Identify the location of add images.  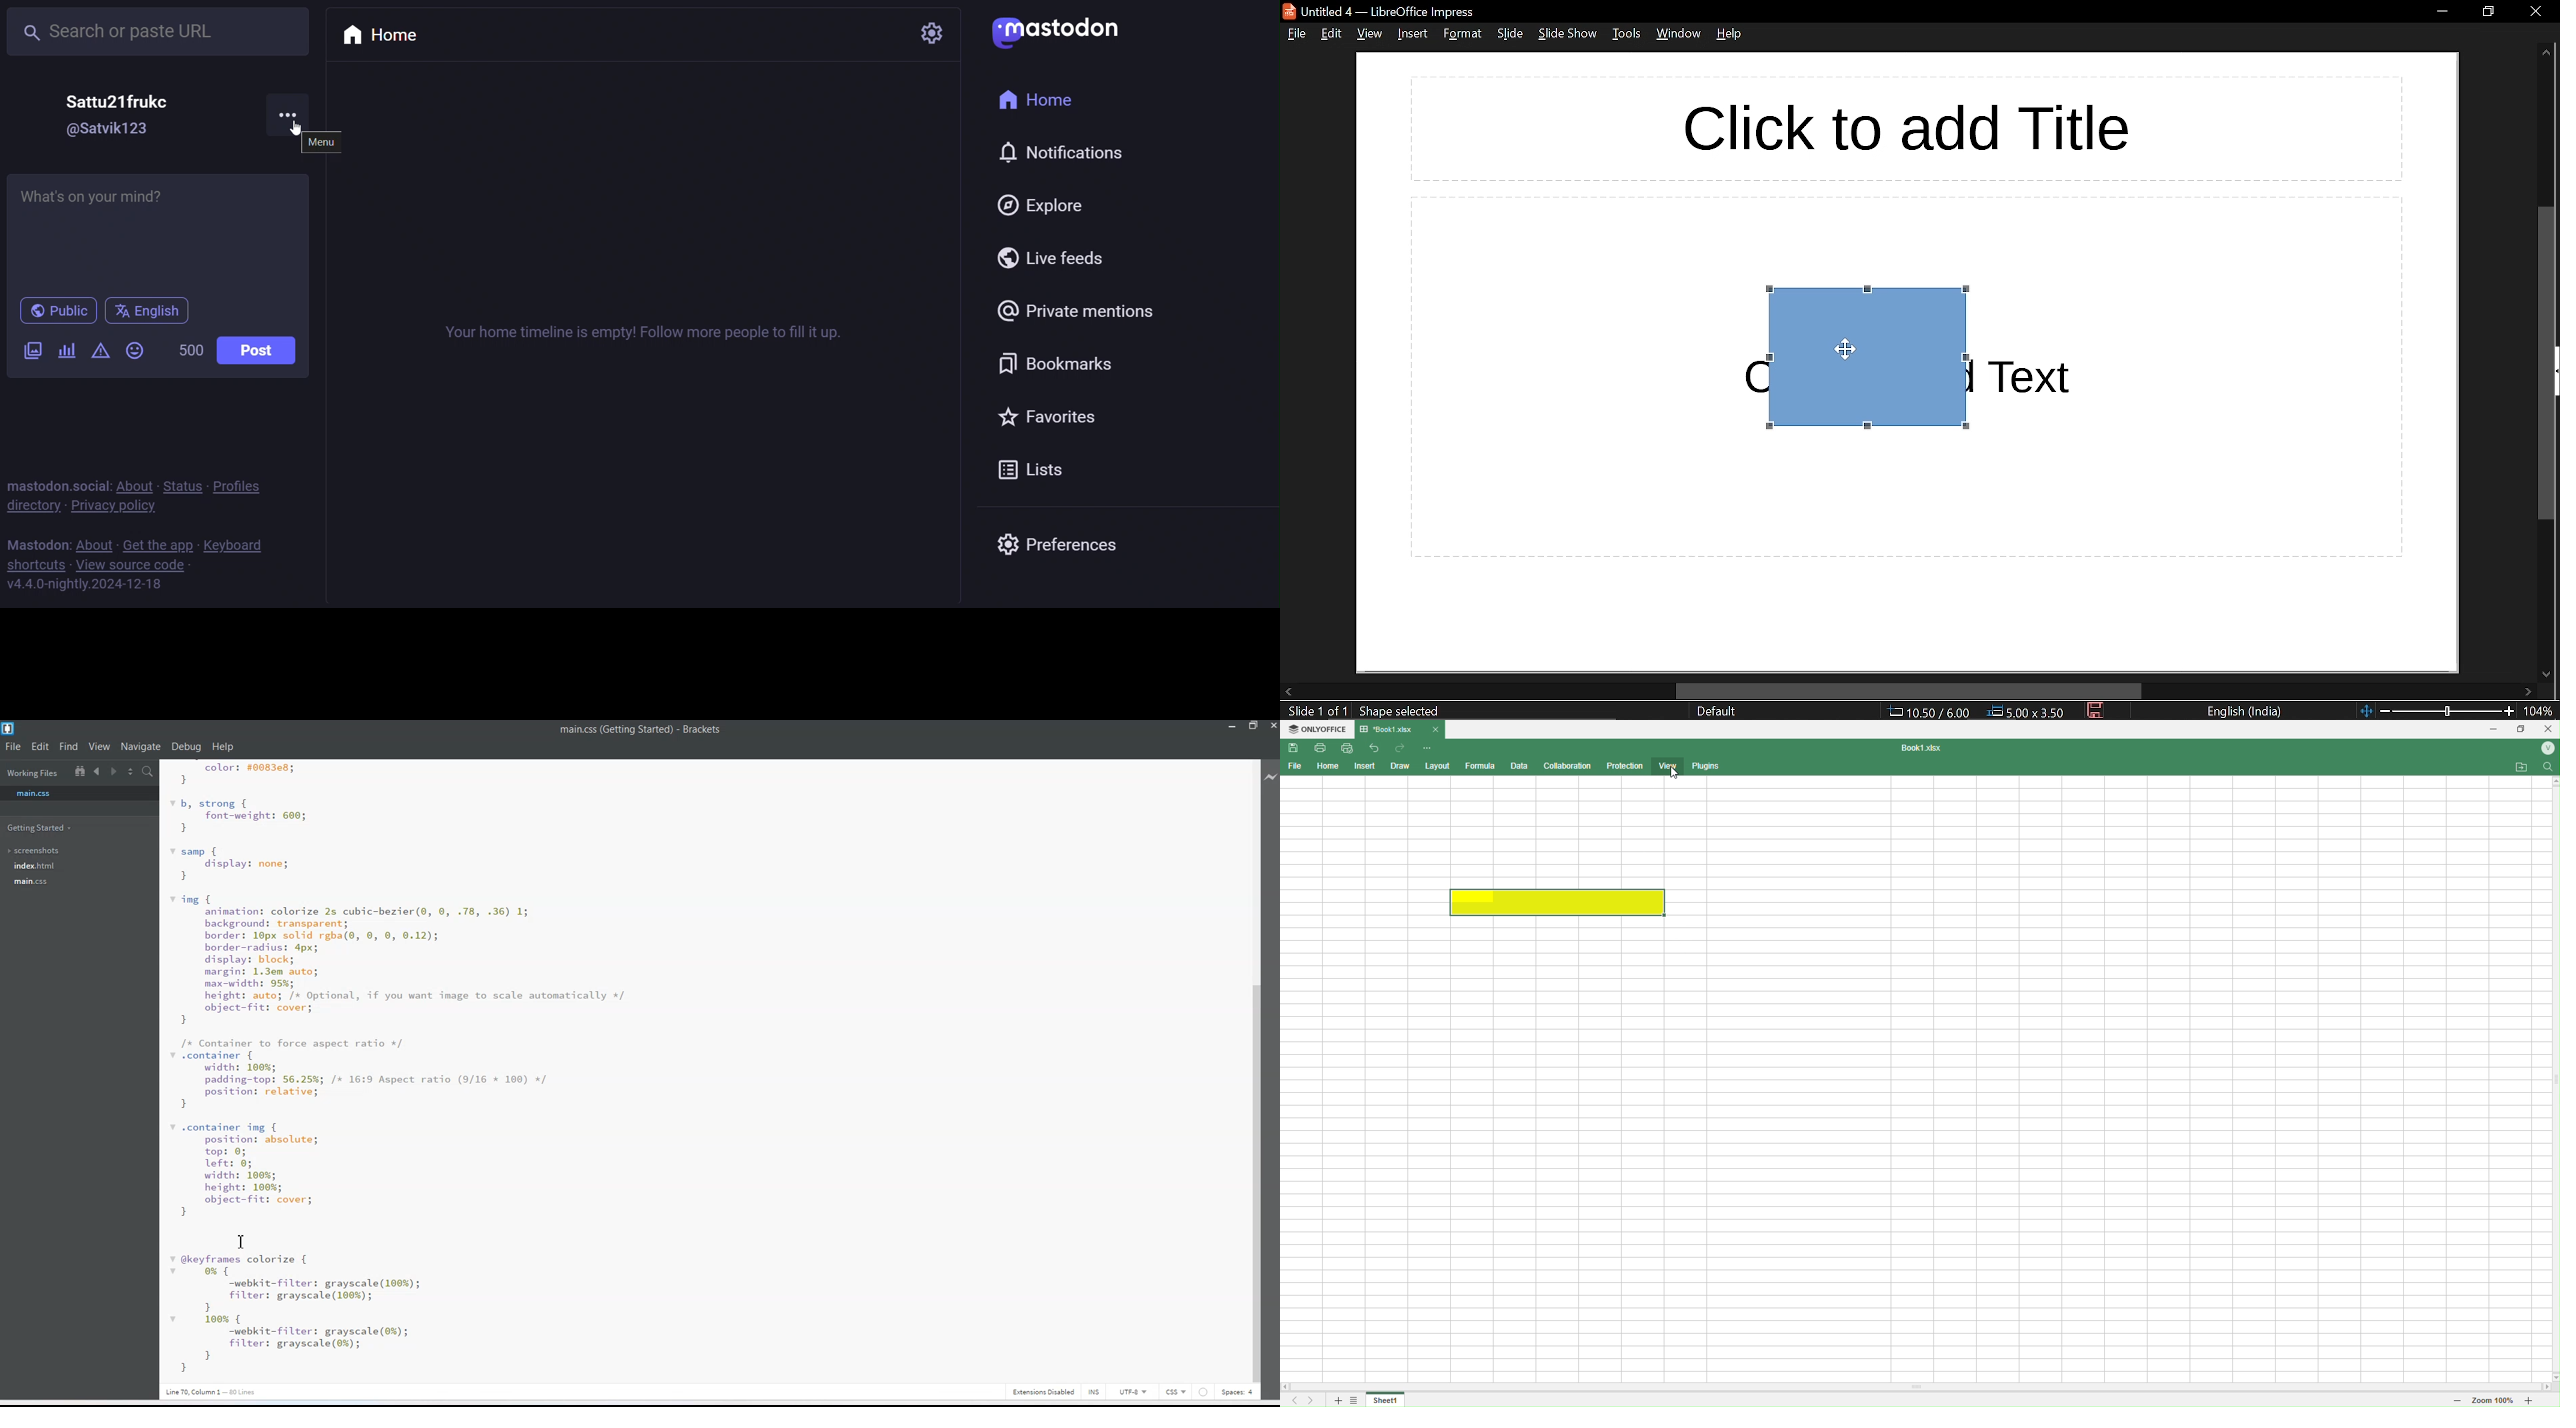
(30, 349).